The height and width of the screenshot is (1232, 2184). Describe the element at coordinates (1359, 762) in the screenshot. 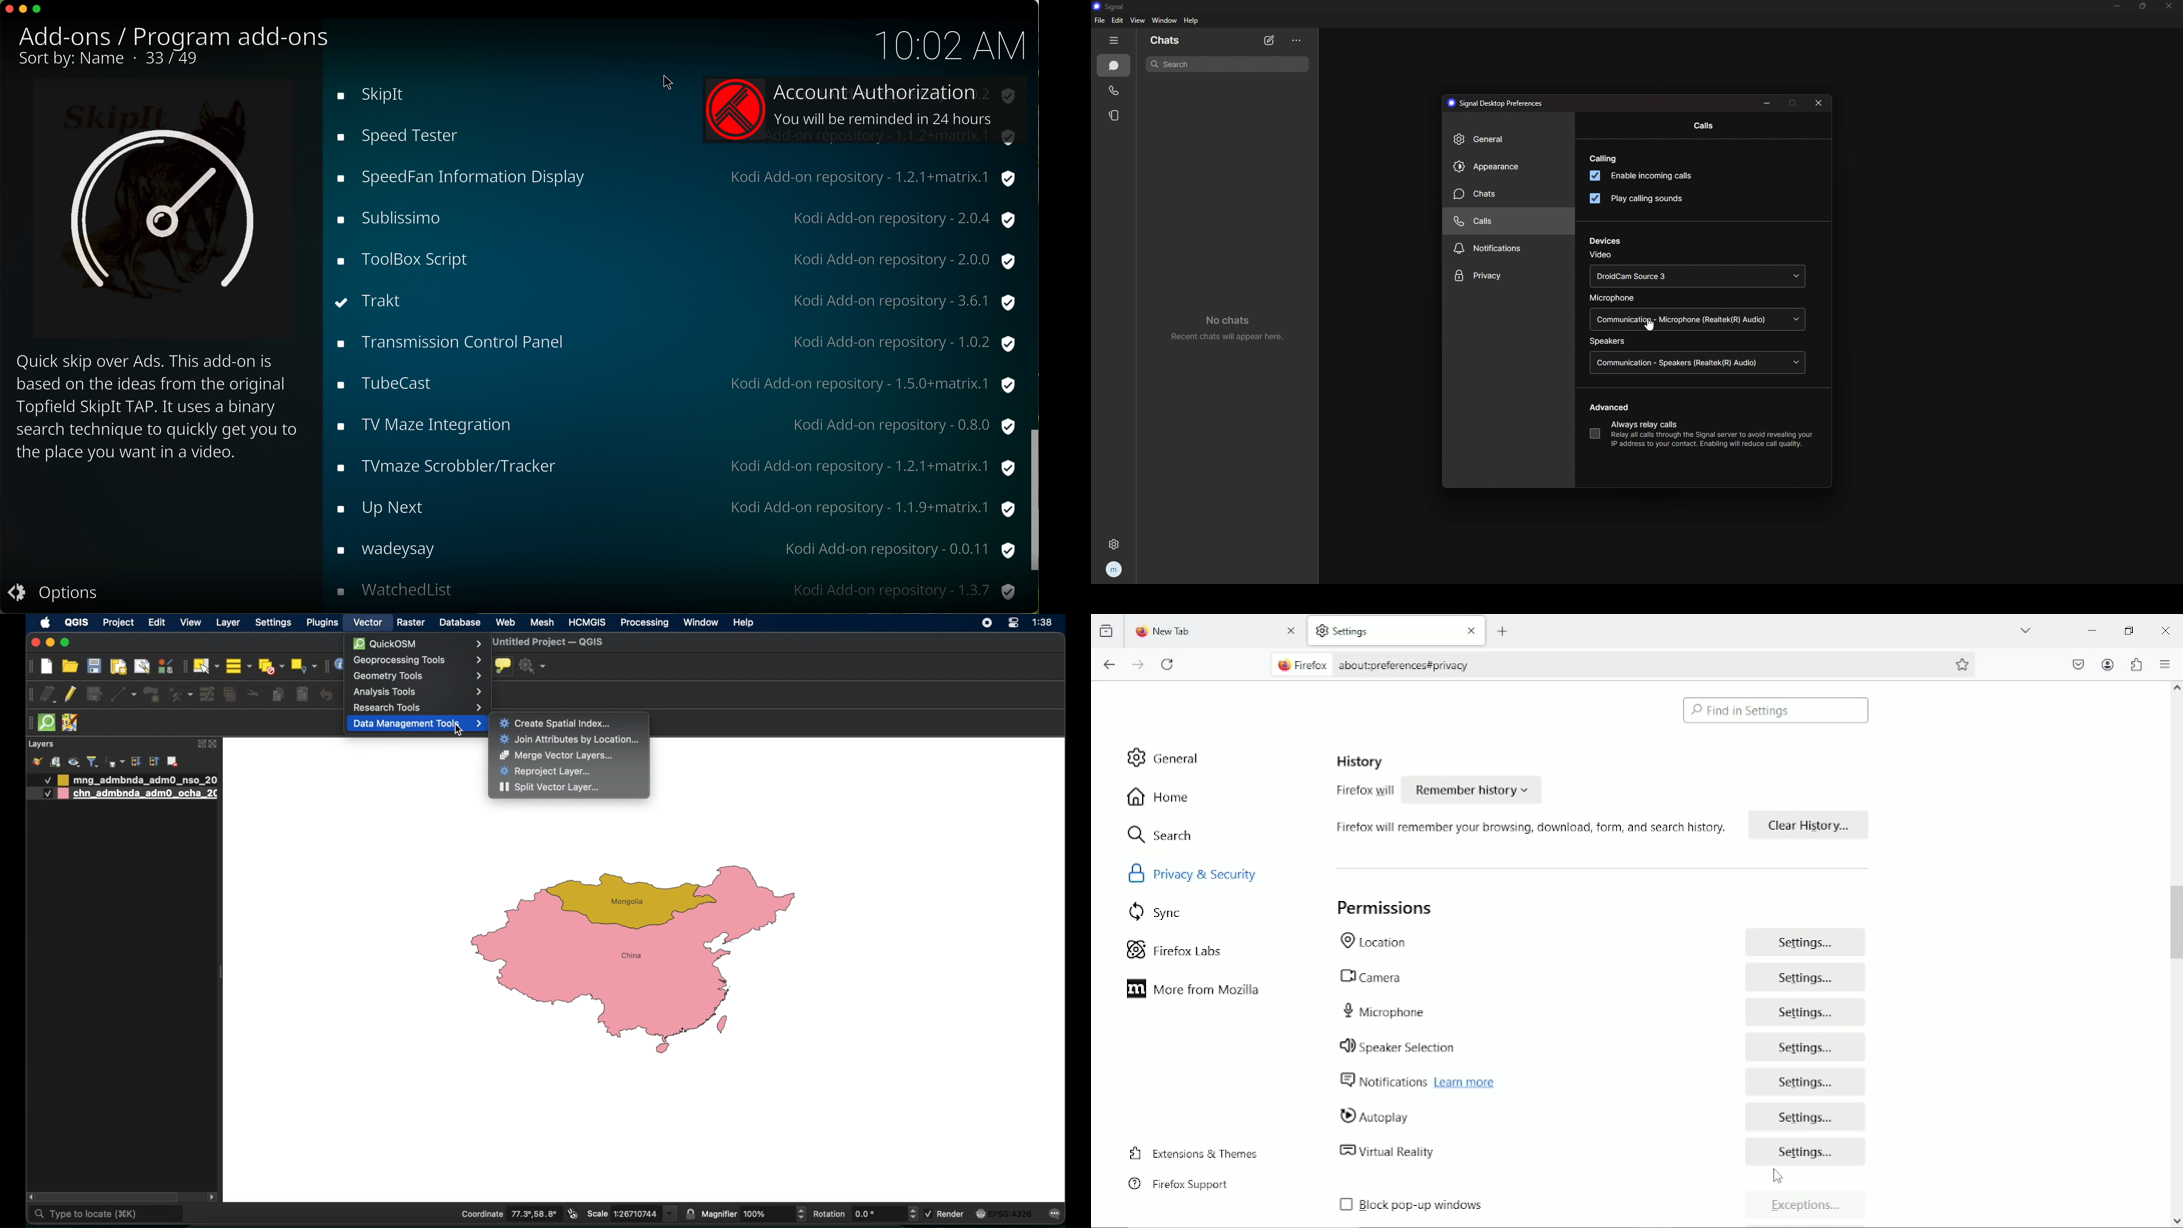

I see `history` at that location.